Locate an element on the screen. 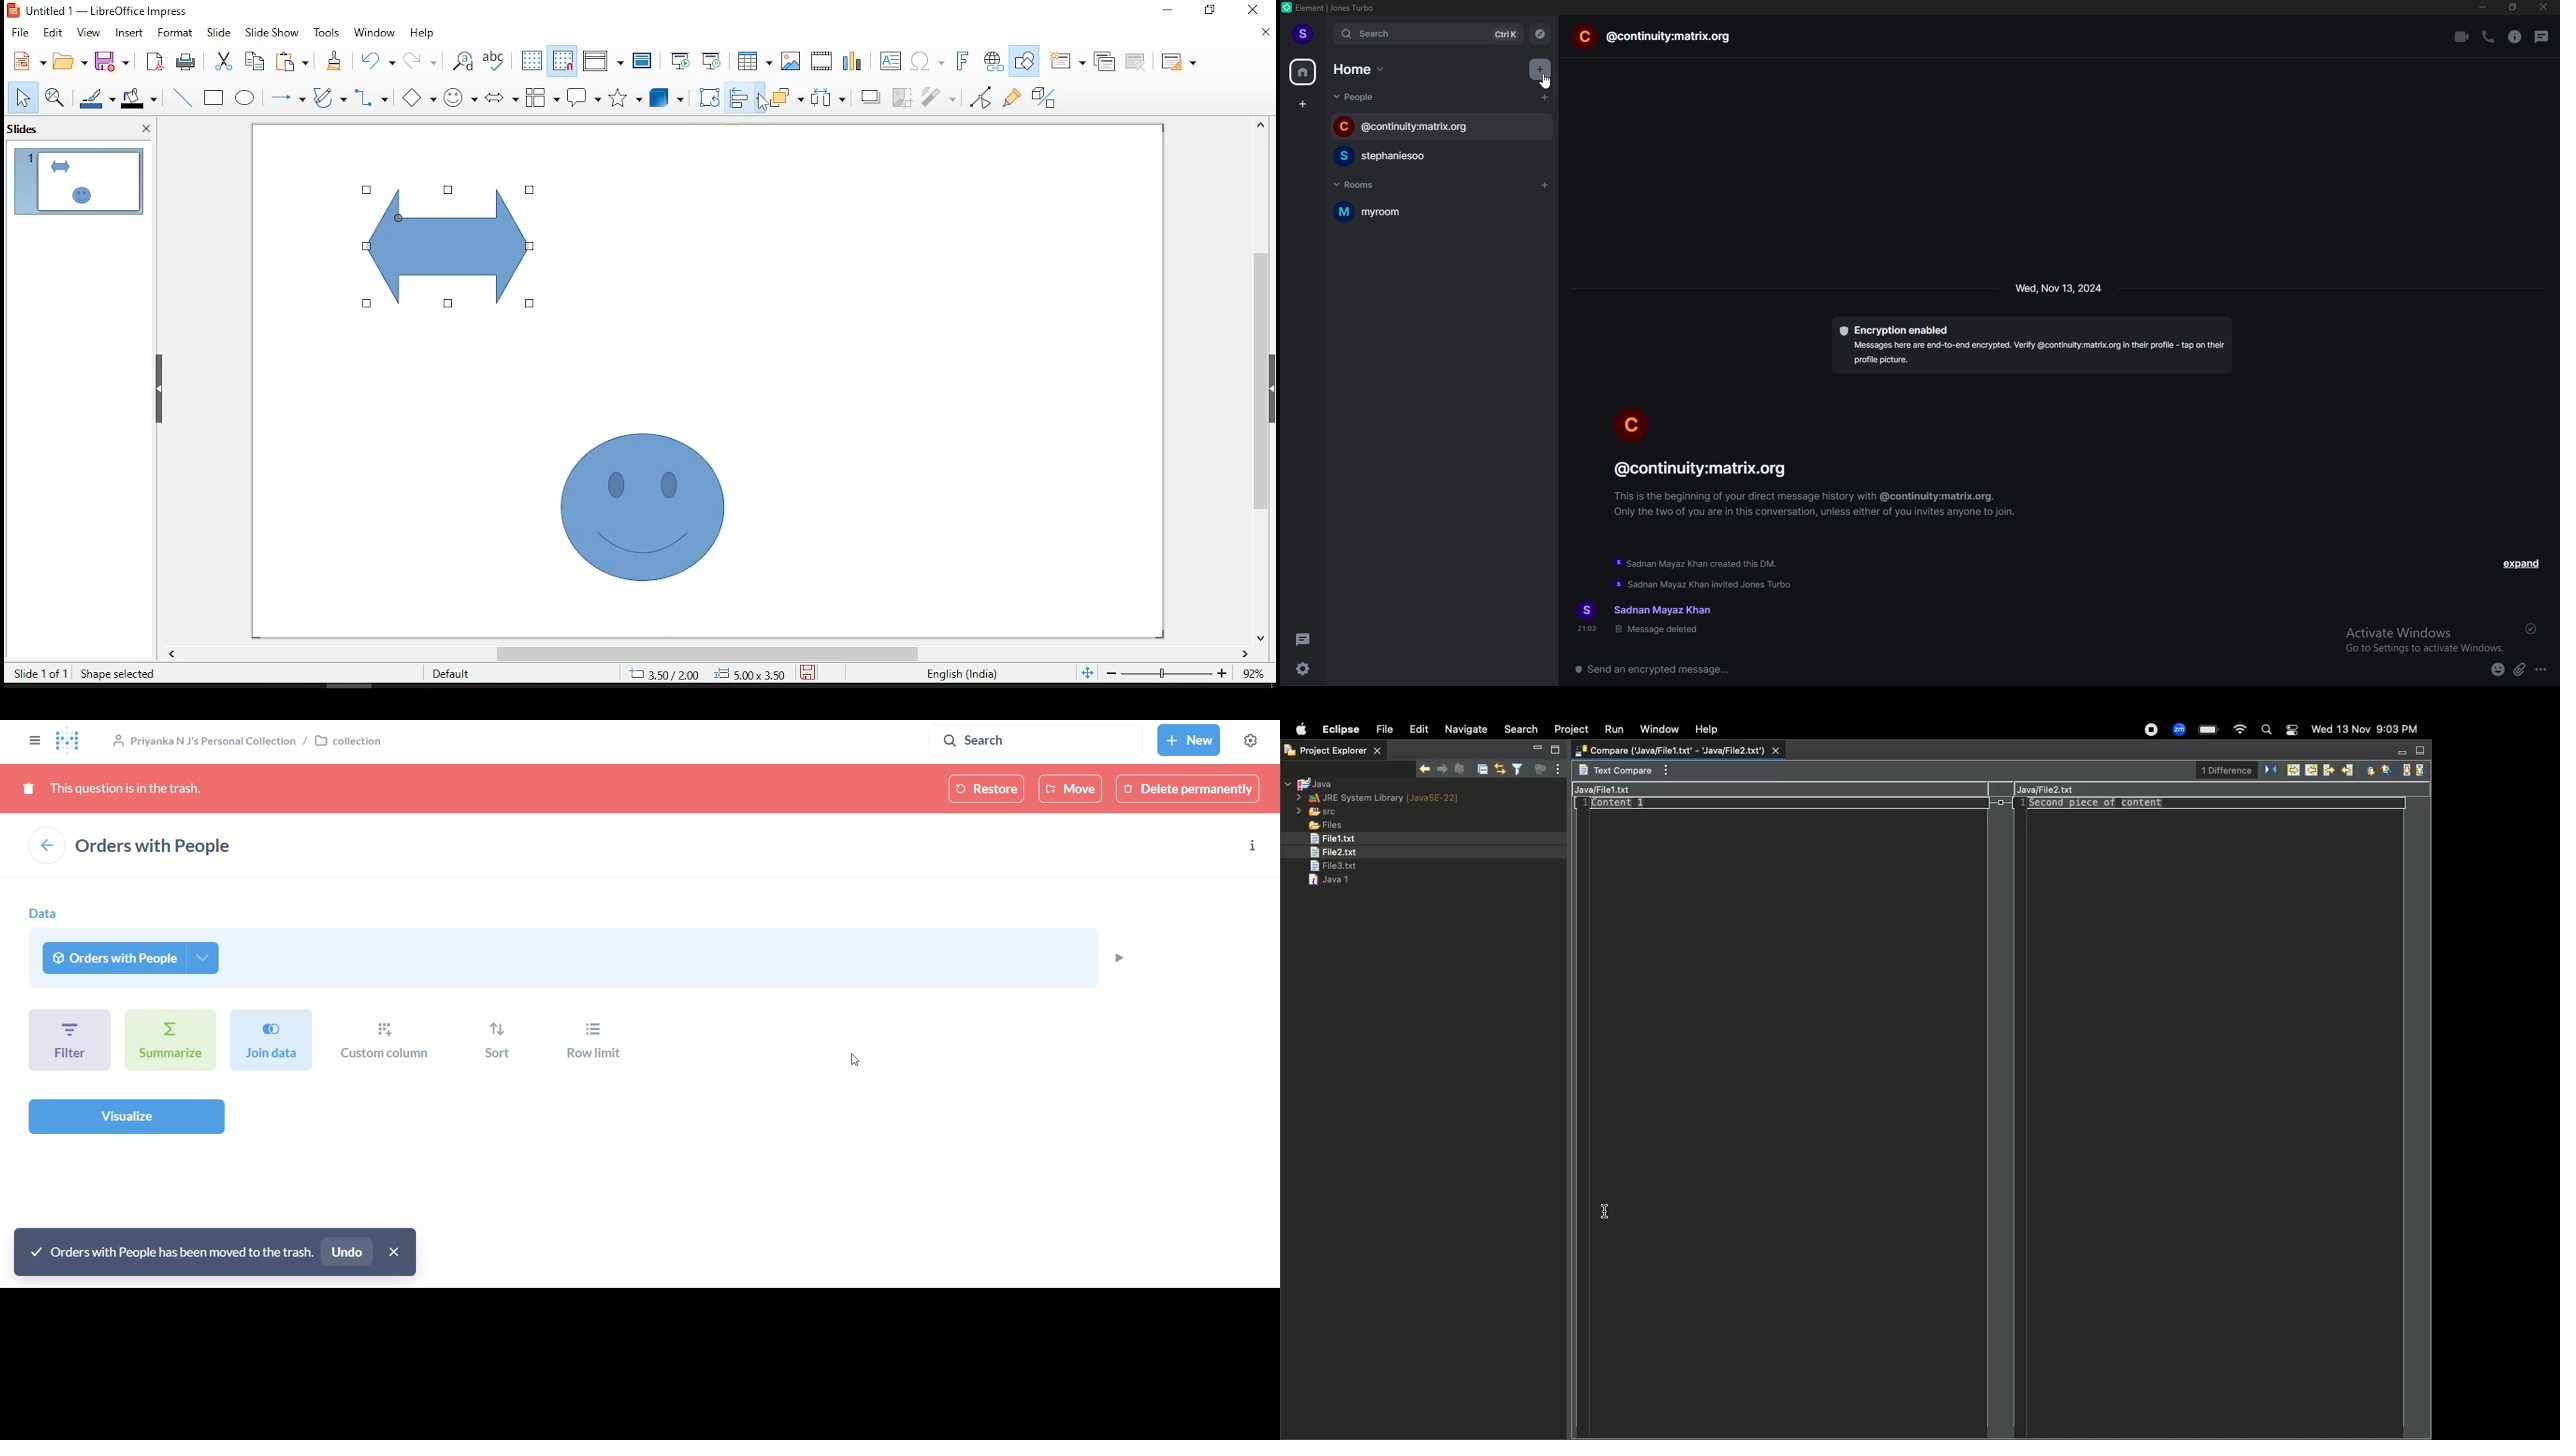  tools is located at coordinates (327, 33).